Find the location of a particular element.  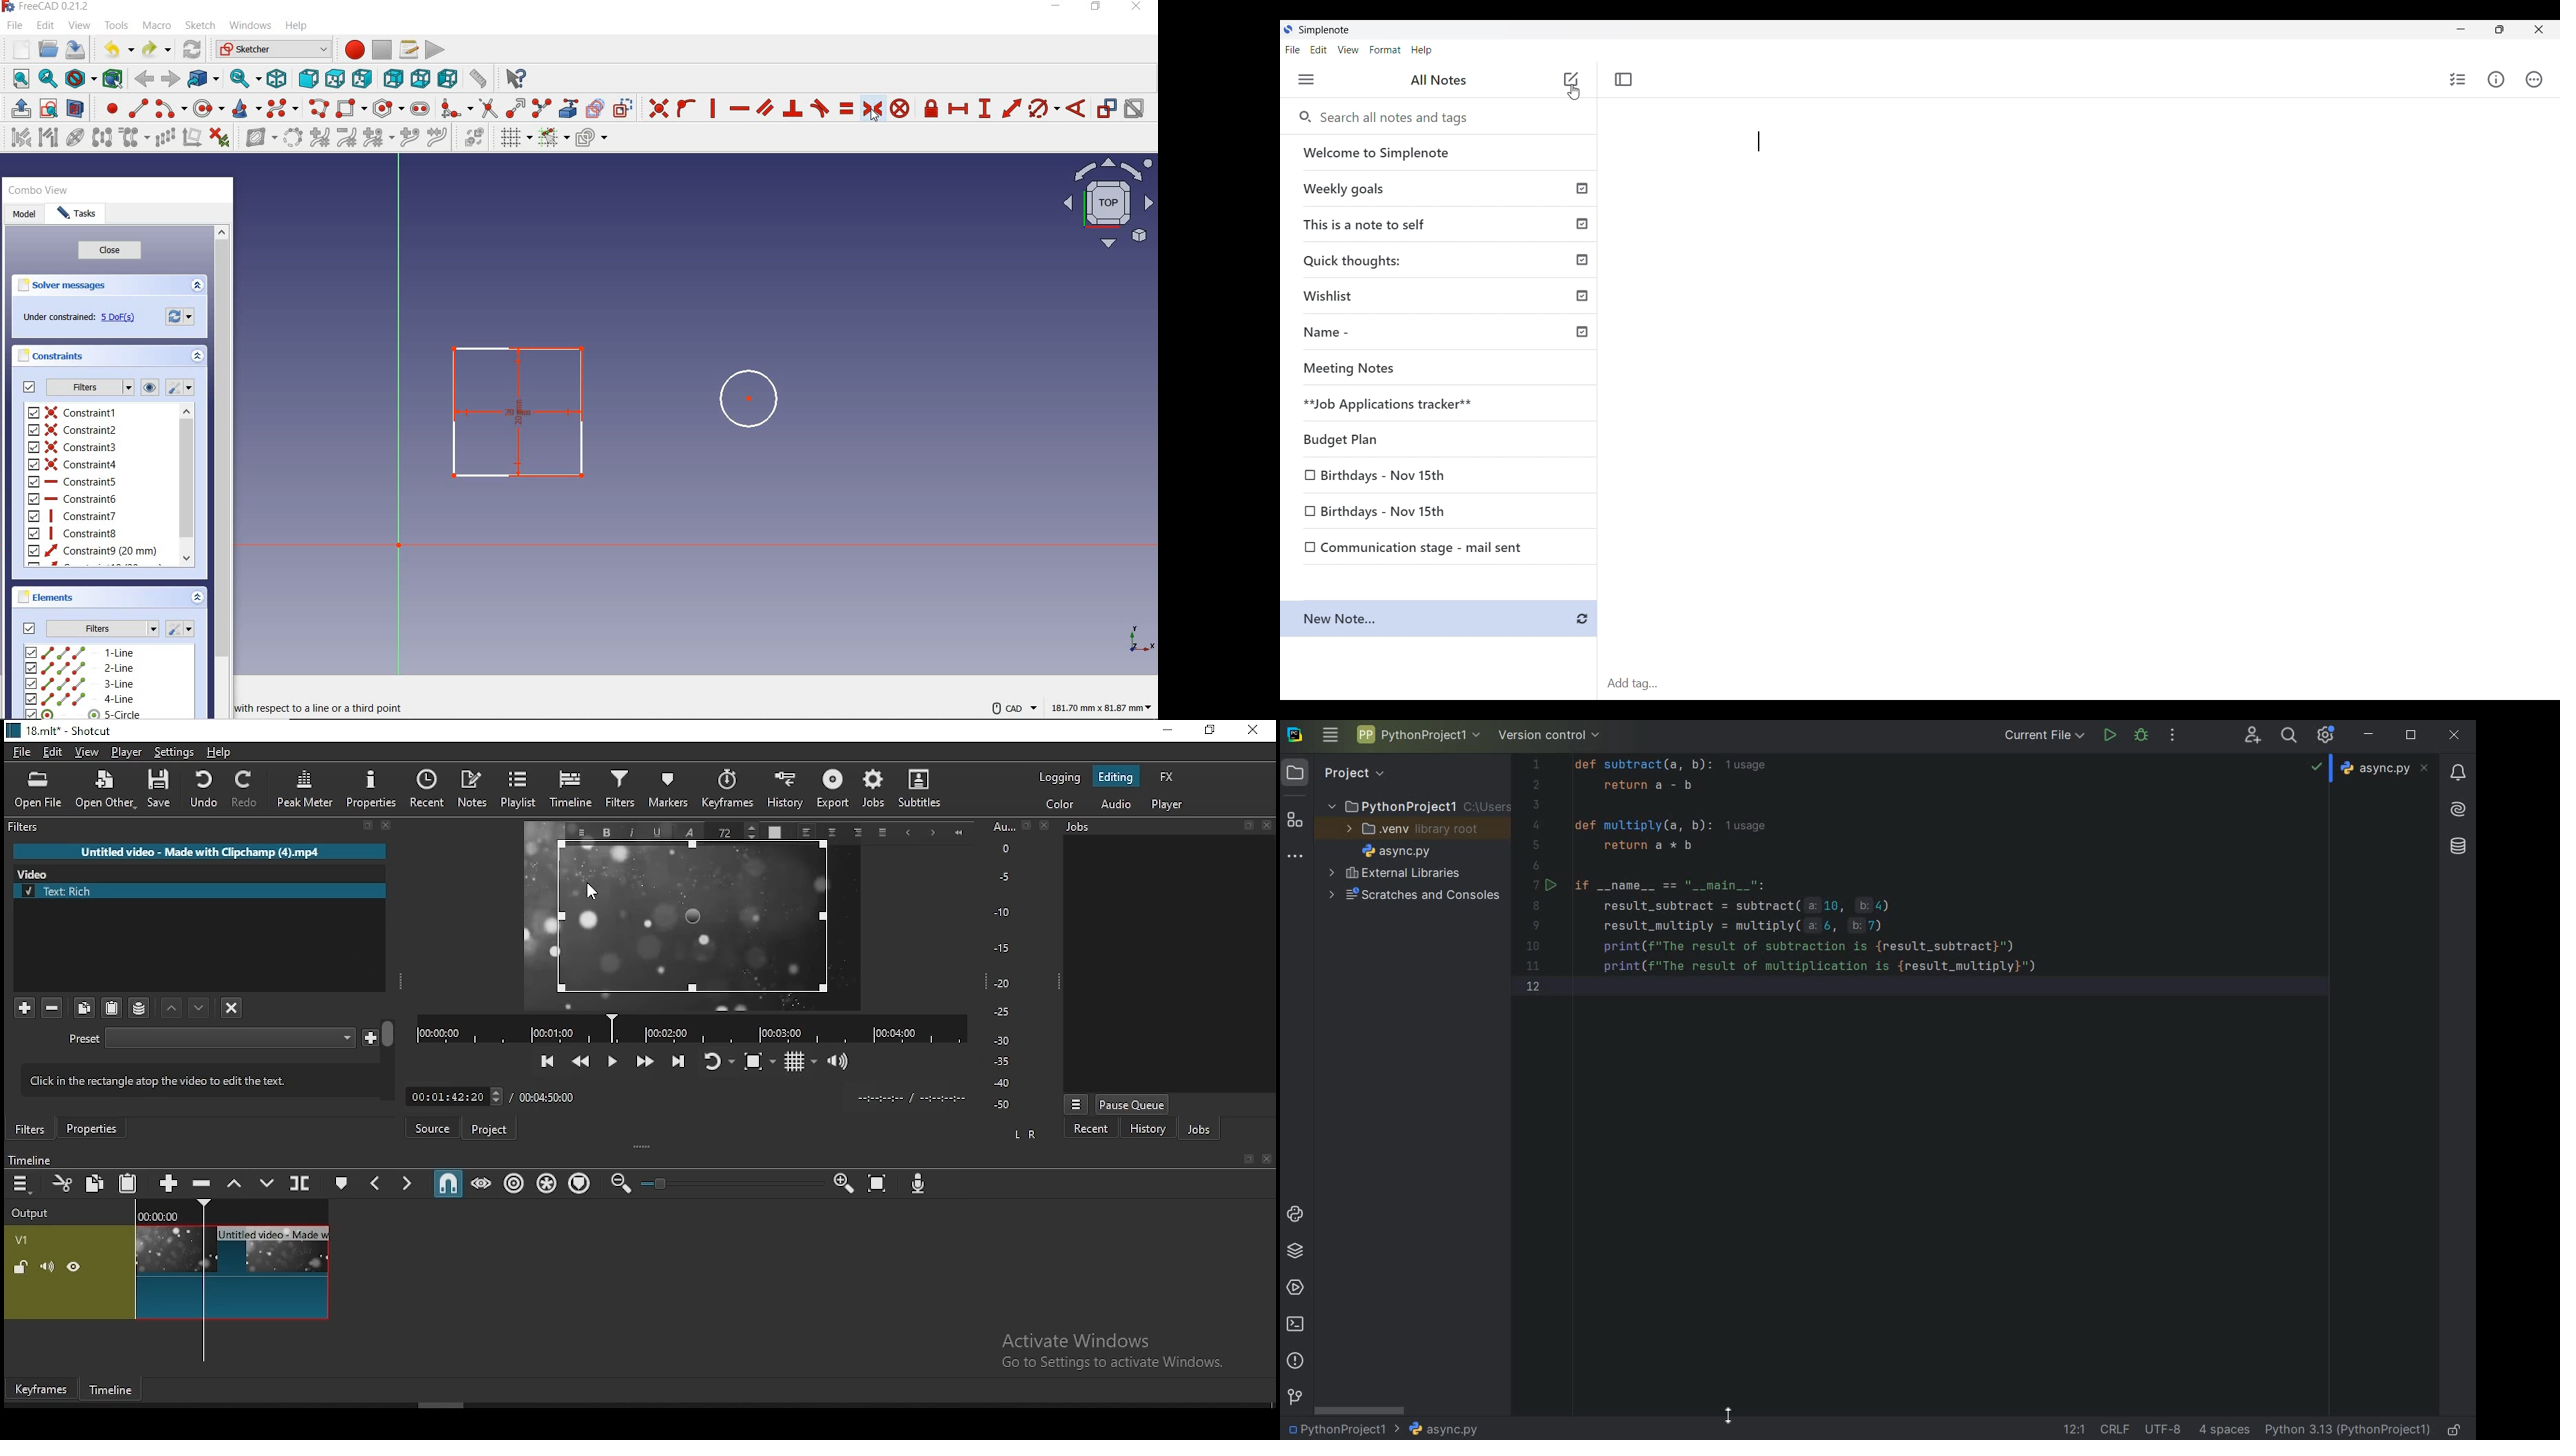

create circle is located at coordinates (210, 108).